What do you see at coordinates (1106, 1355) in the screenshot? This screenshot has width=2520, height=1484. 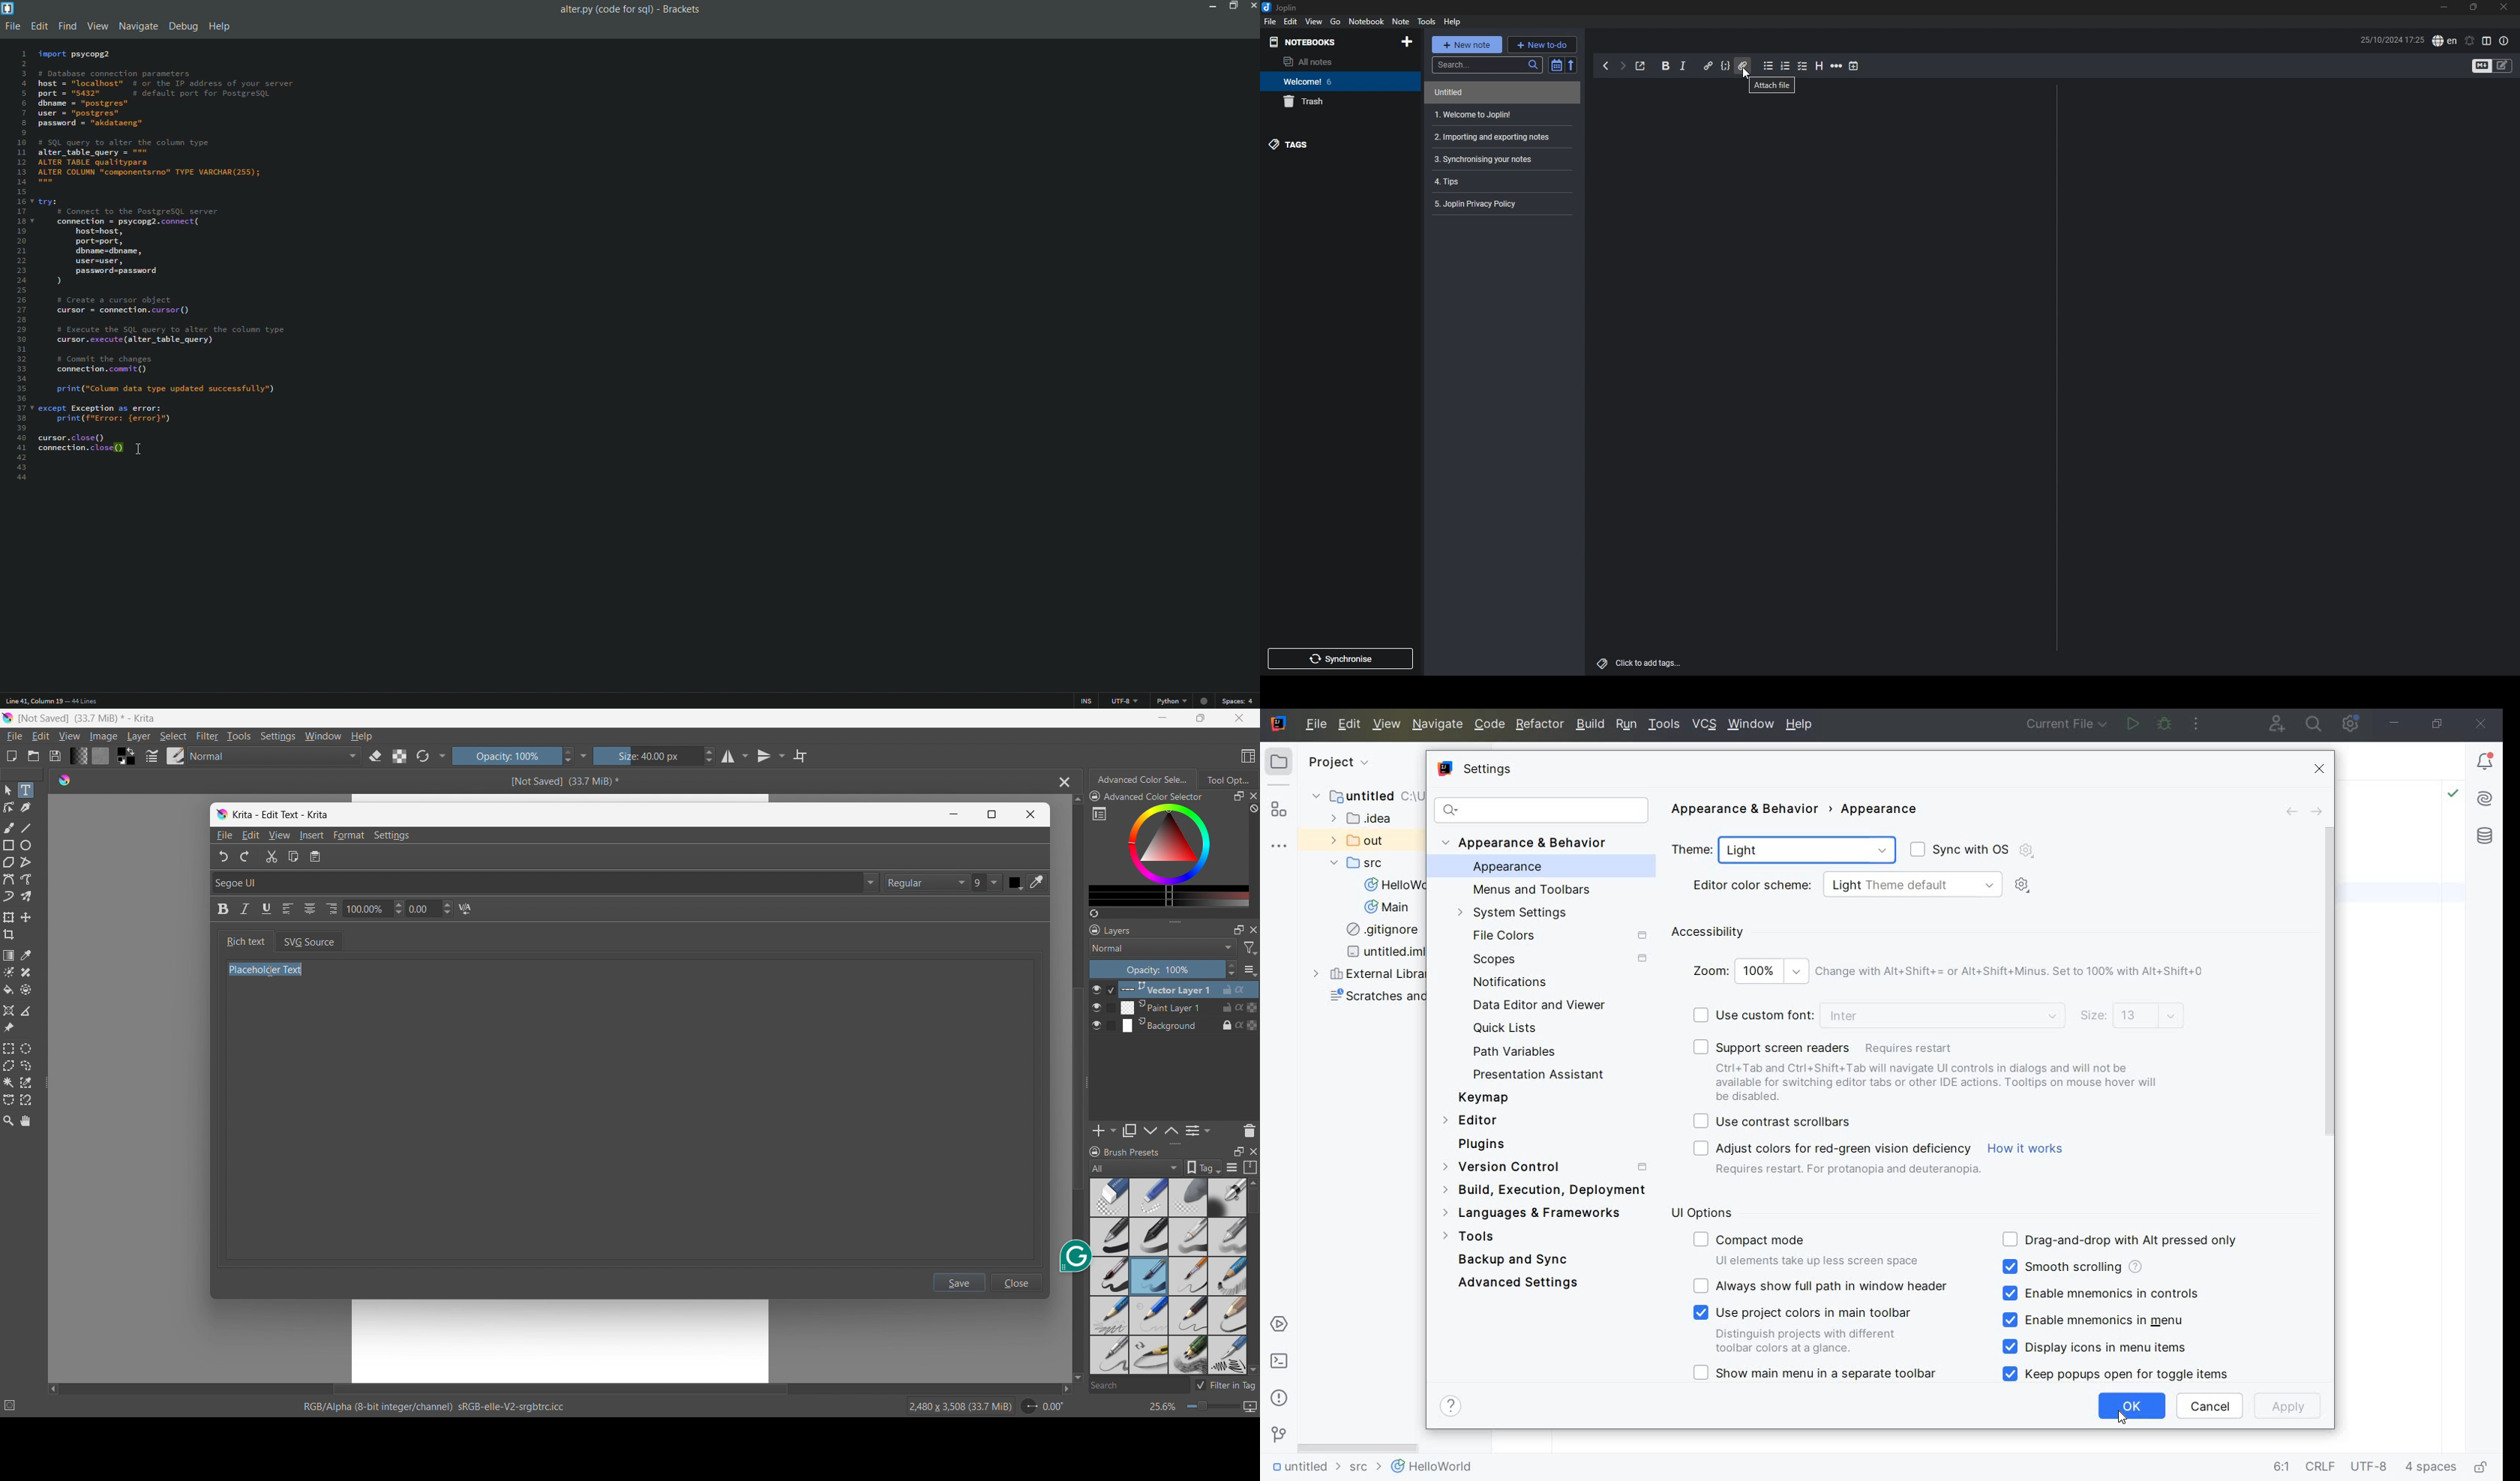 I see `pencil` at bounding box center [1106, 1355].